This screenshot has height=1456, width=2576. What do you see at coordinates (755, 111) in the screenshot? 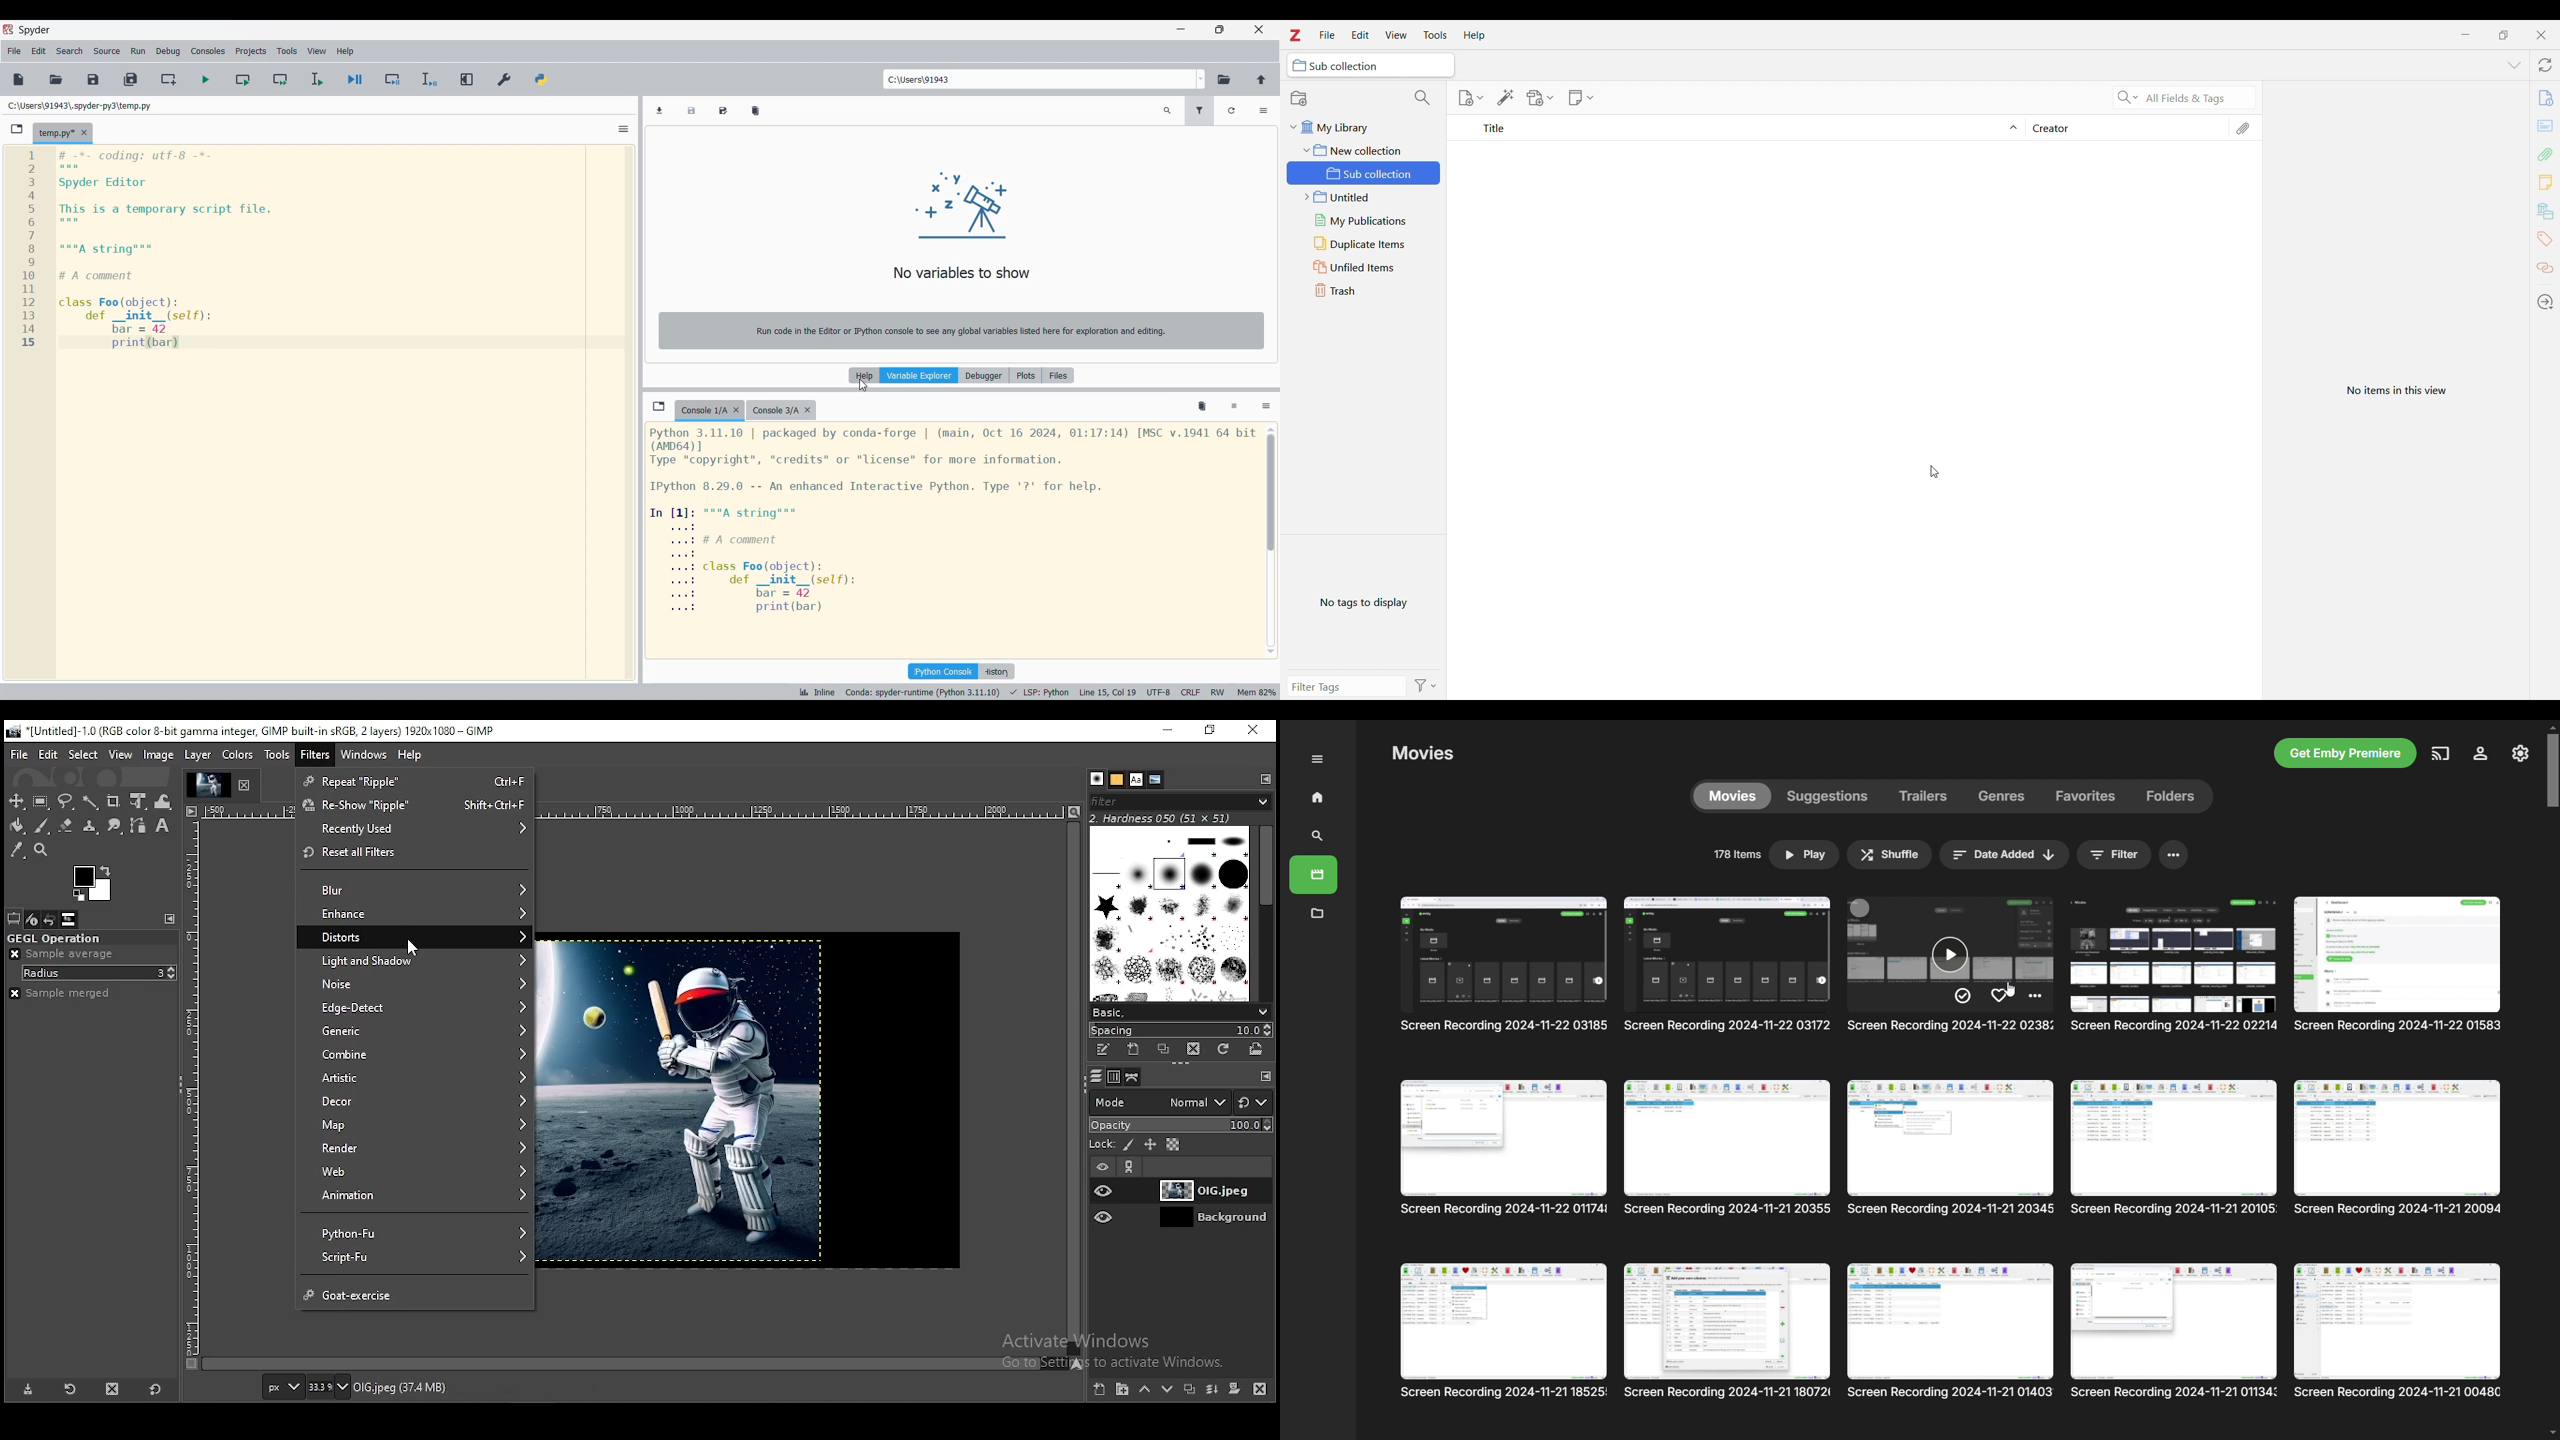
I see `Remove all variables` at bounding box center [755, 111].